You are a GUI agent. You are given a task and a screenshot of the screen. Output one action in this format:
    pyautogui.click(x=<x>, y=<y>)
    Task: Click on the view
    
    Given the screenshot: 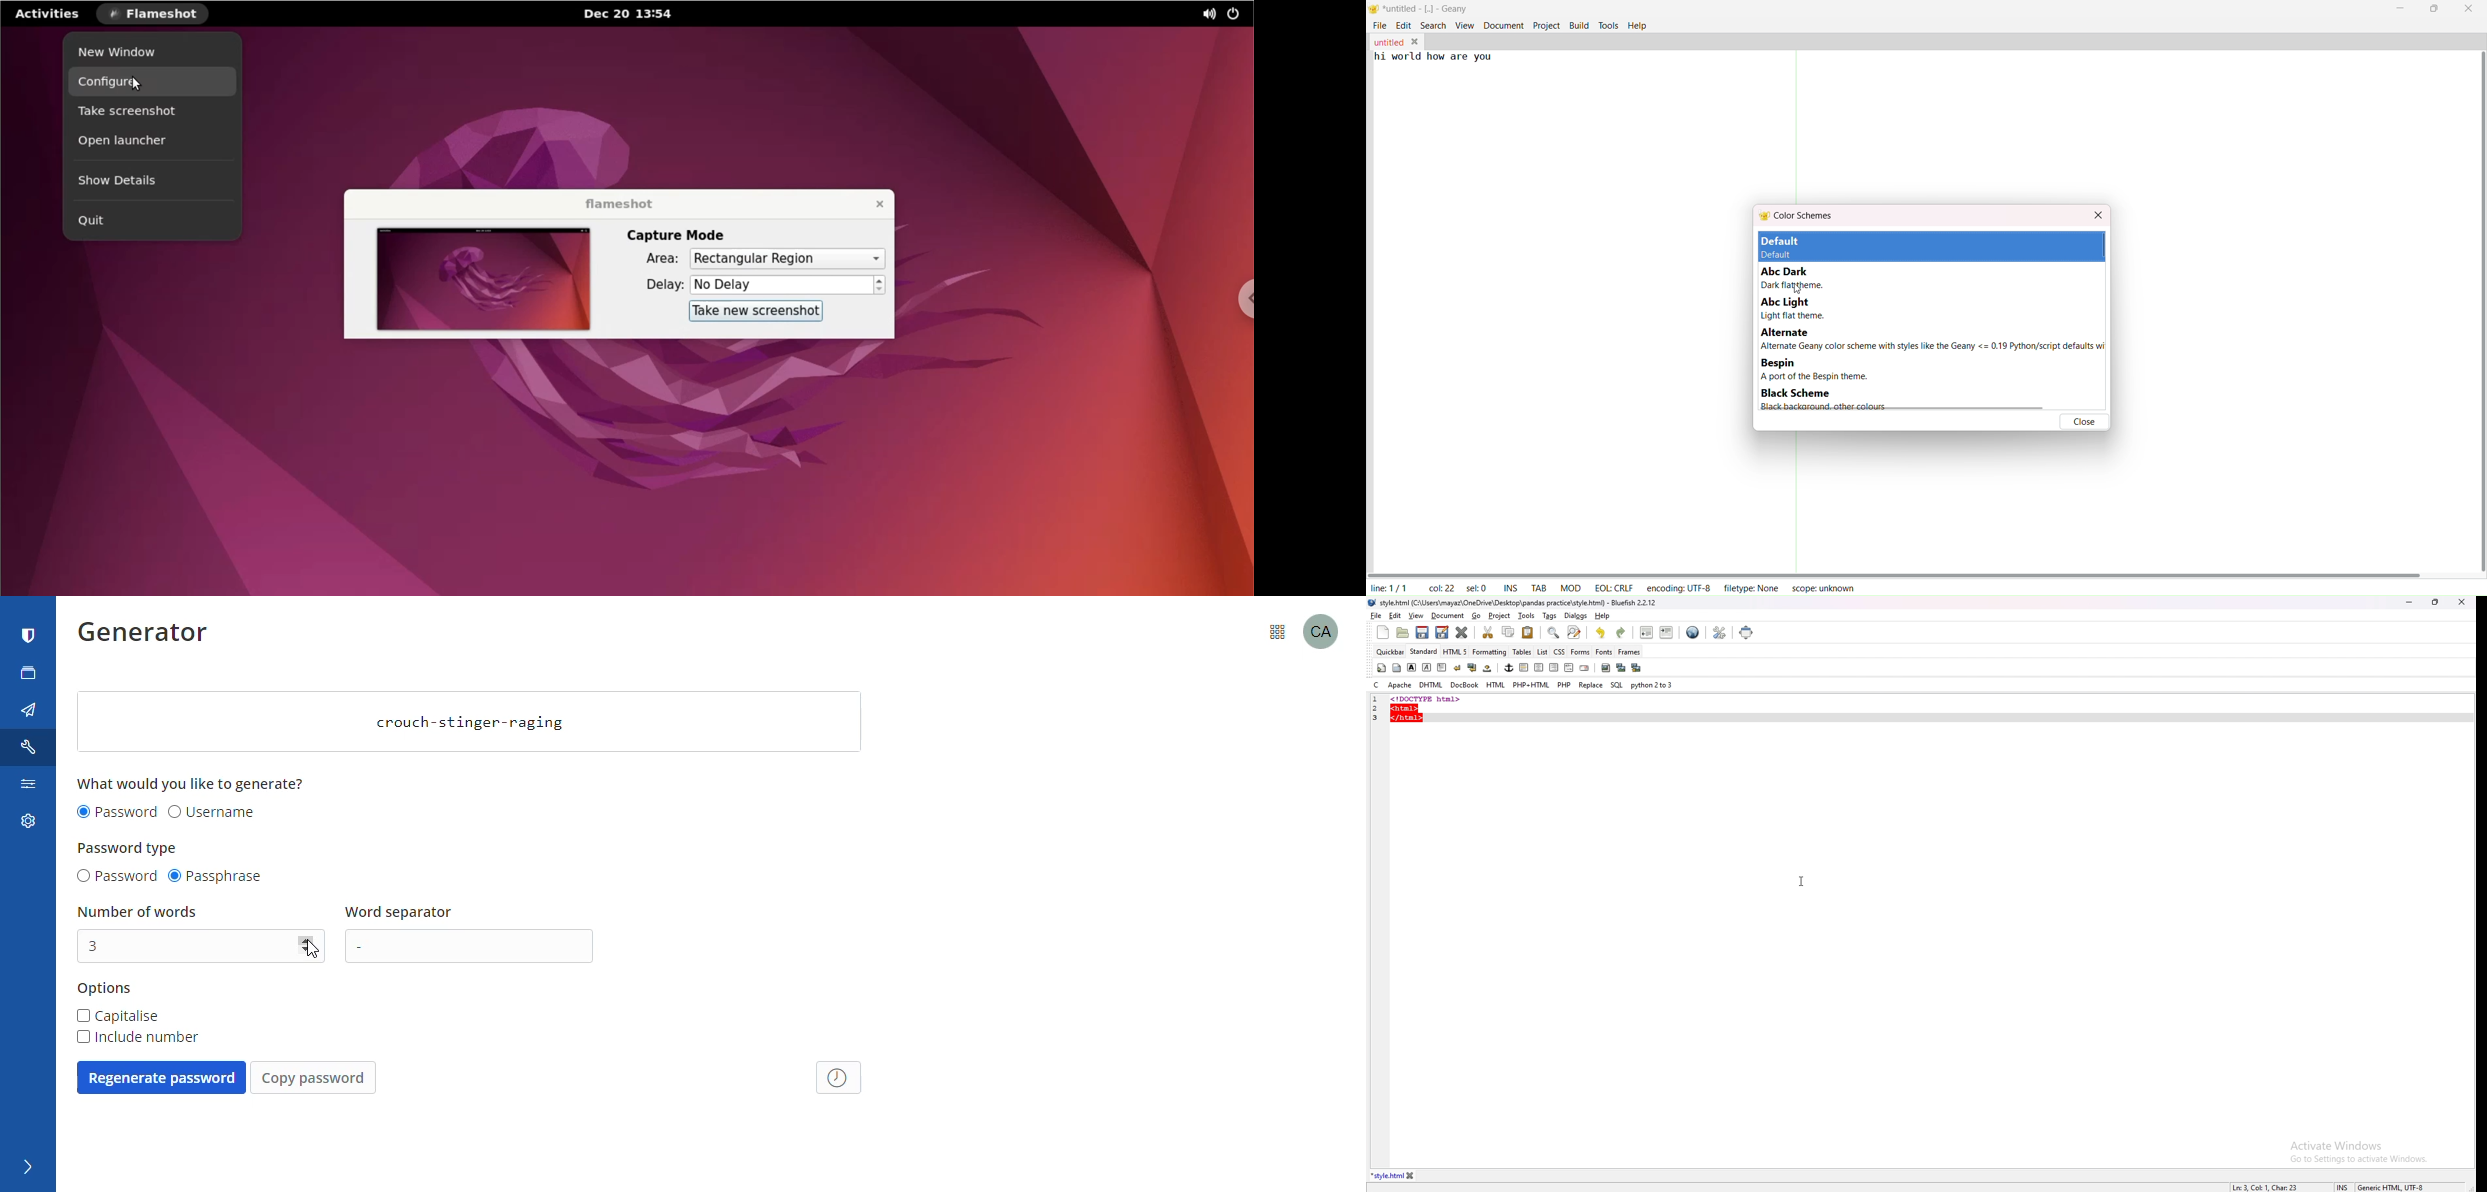 What is the action you would take?
    pyautogui.click(x=1465, y=25)
    